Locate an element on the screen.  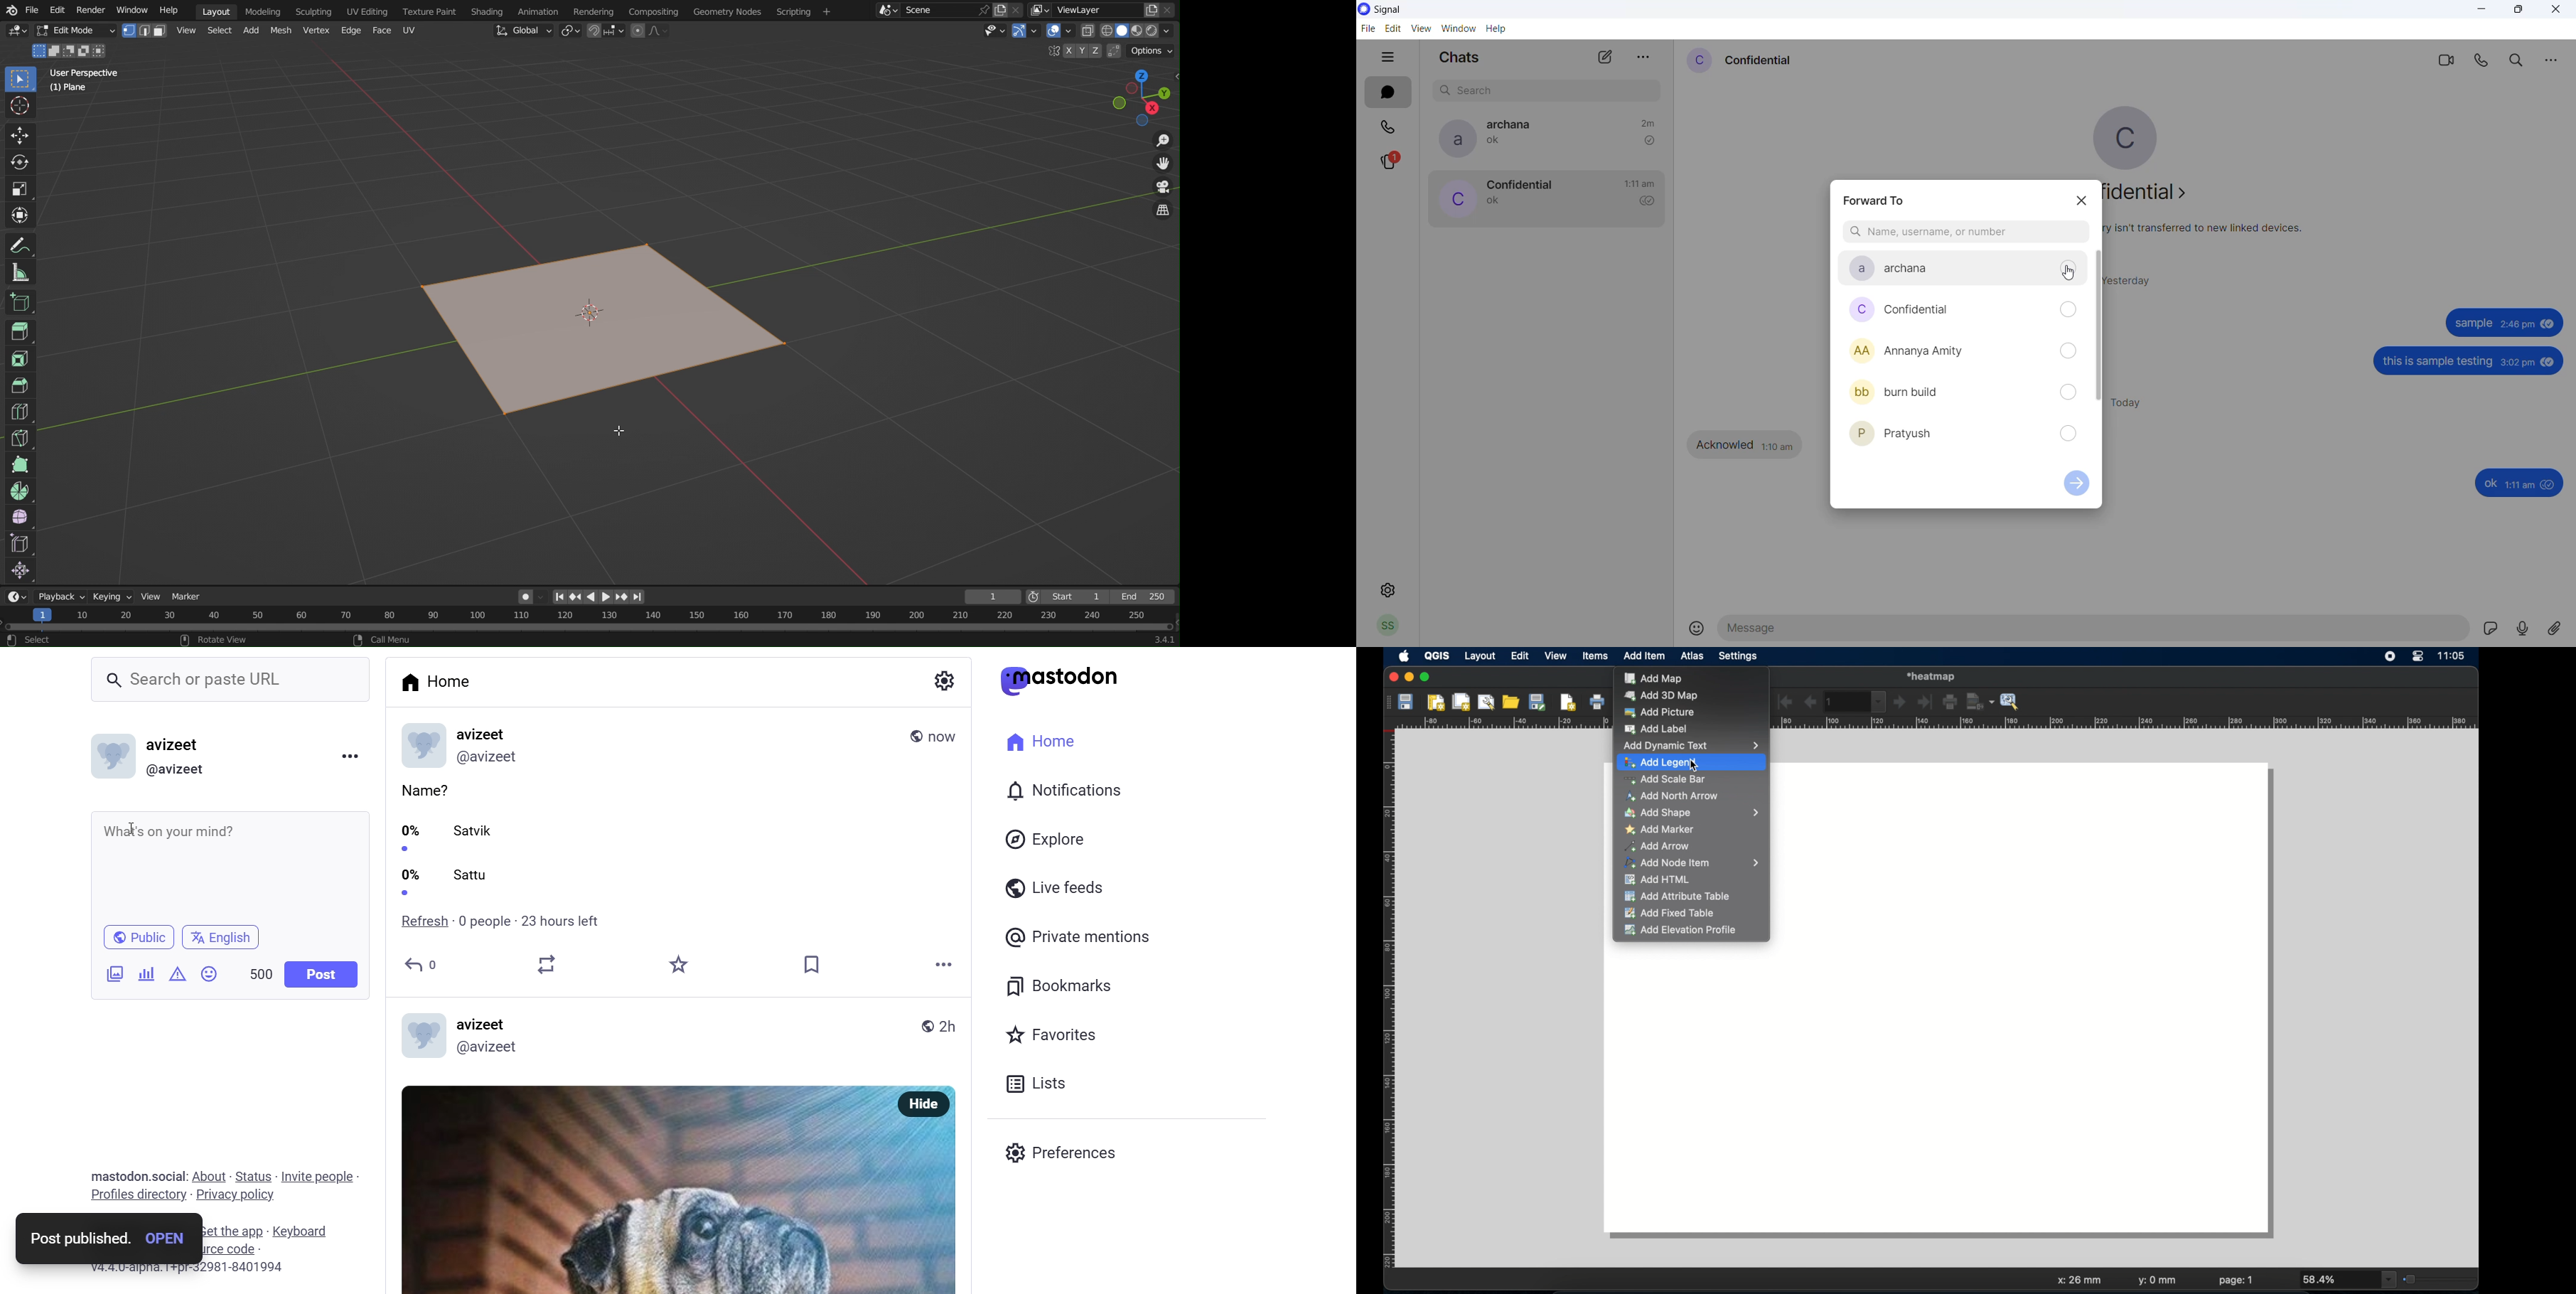
edit is located at coordinates (1394, 28).